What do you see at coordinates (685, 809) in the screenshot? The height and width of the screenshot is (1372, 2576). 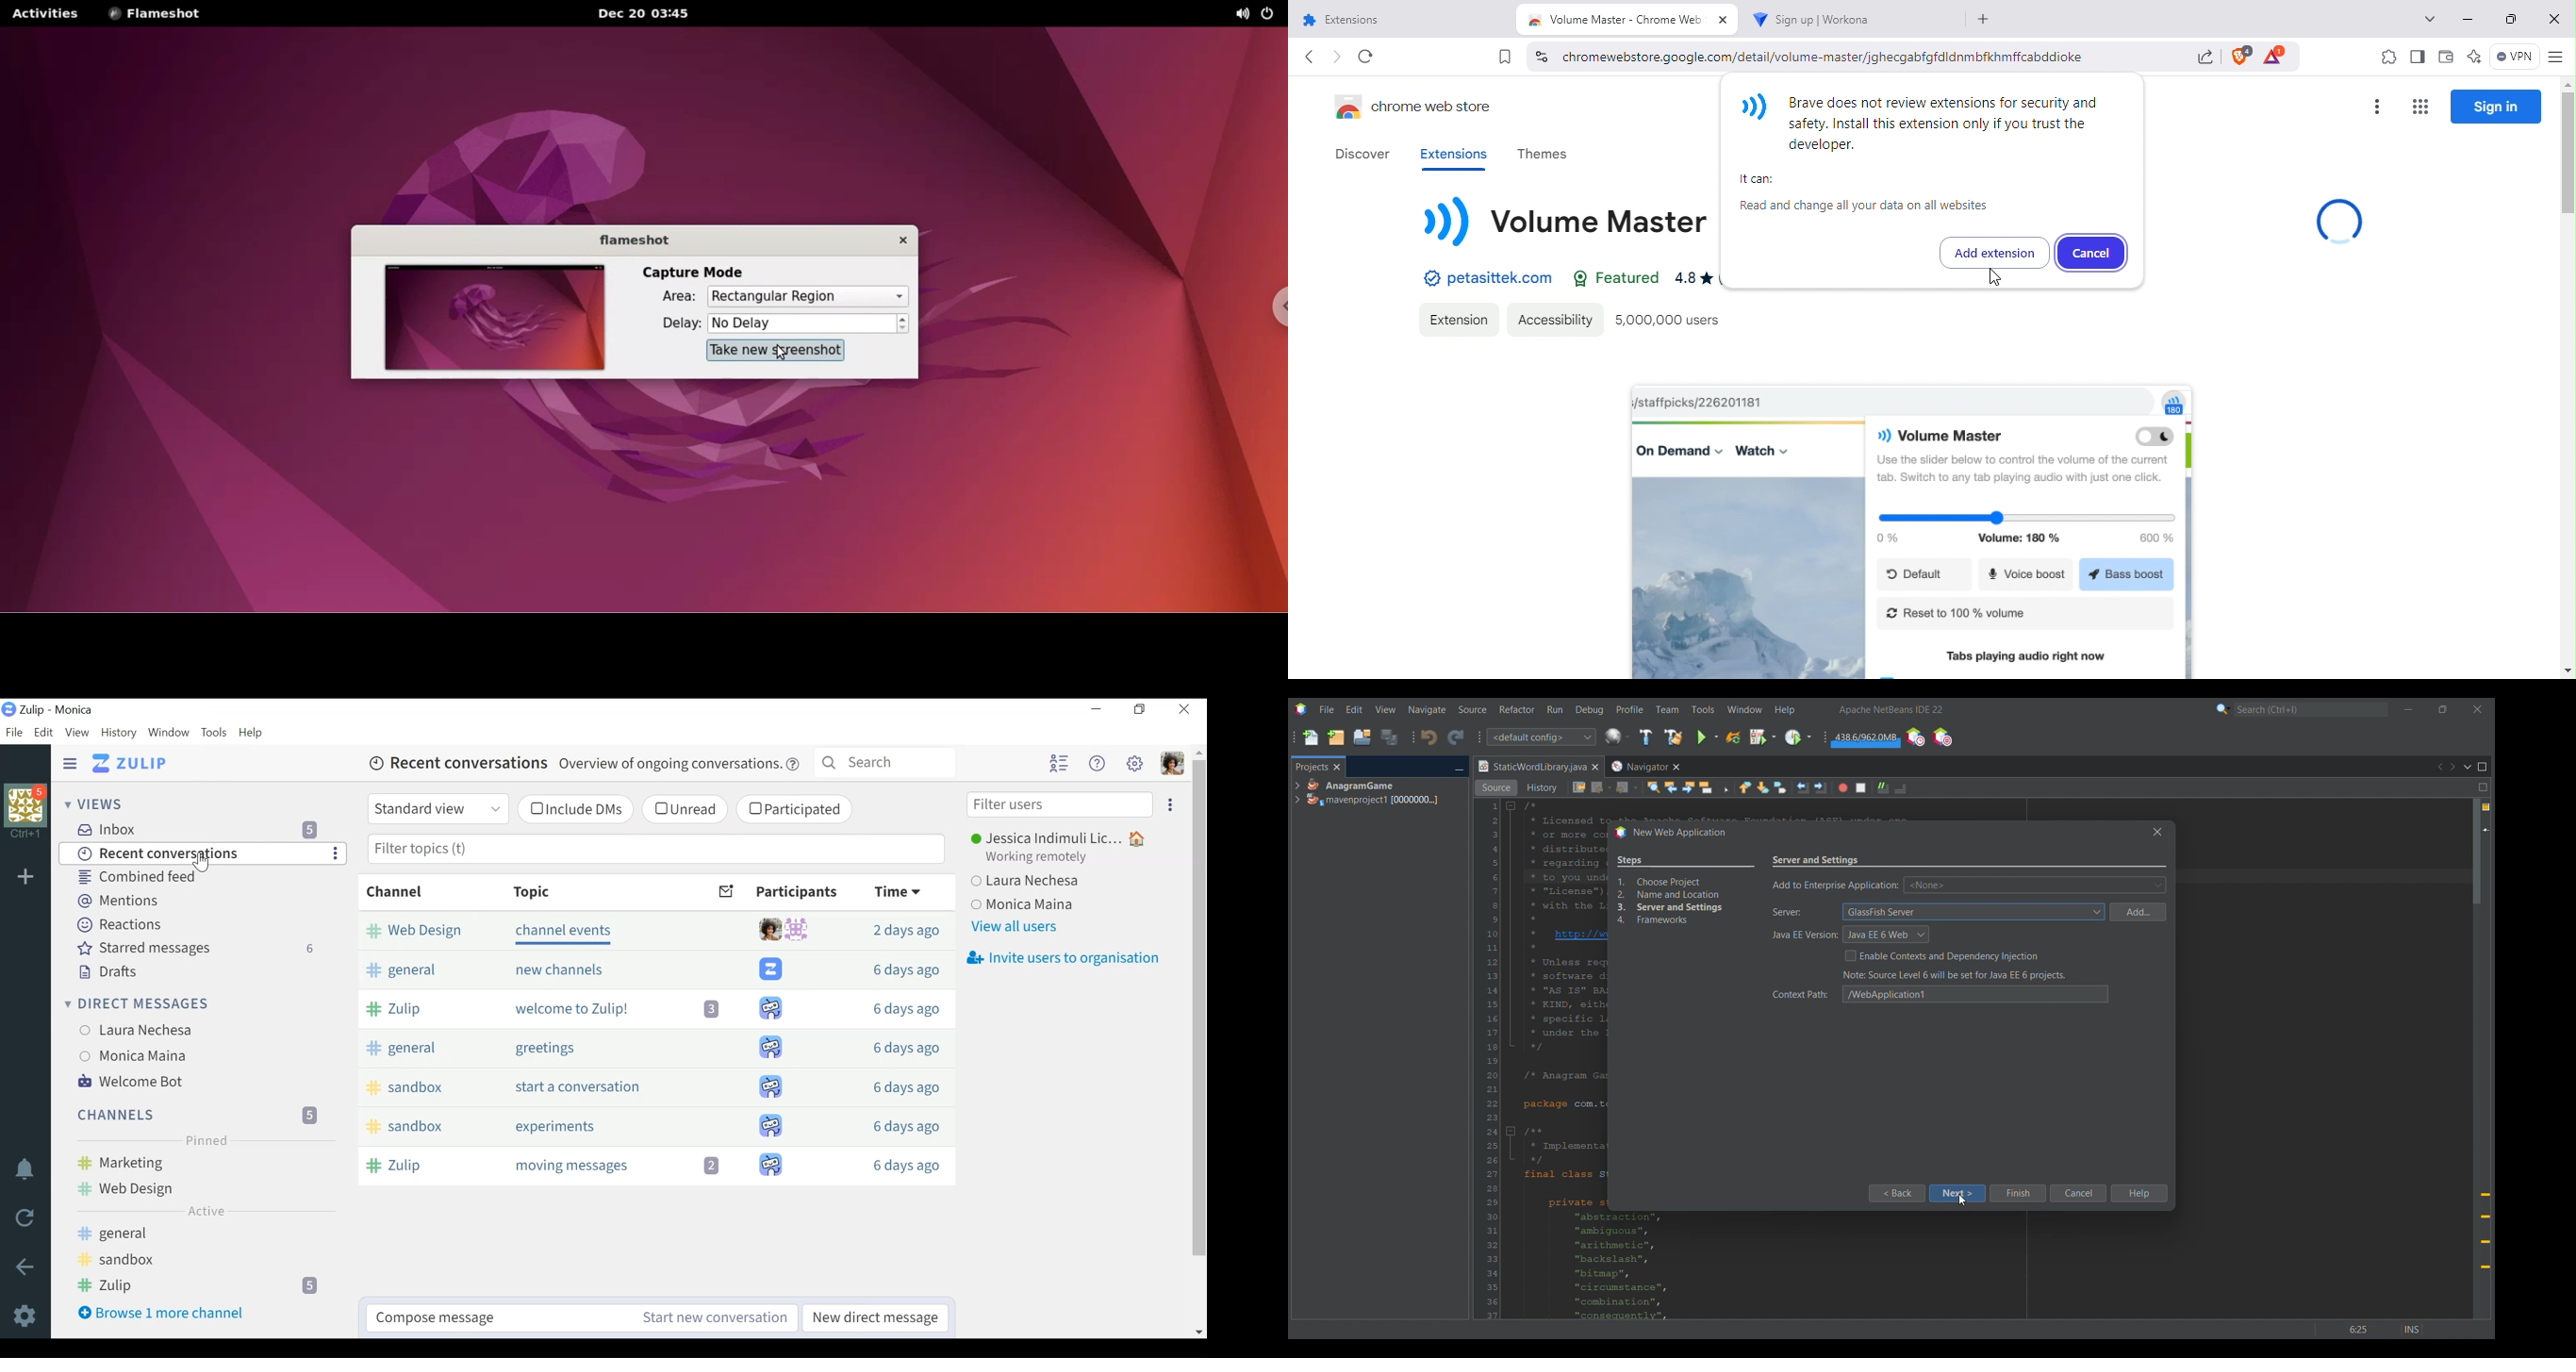 I see `(un)check Unread` at bounding box center [685, 809].